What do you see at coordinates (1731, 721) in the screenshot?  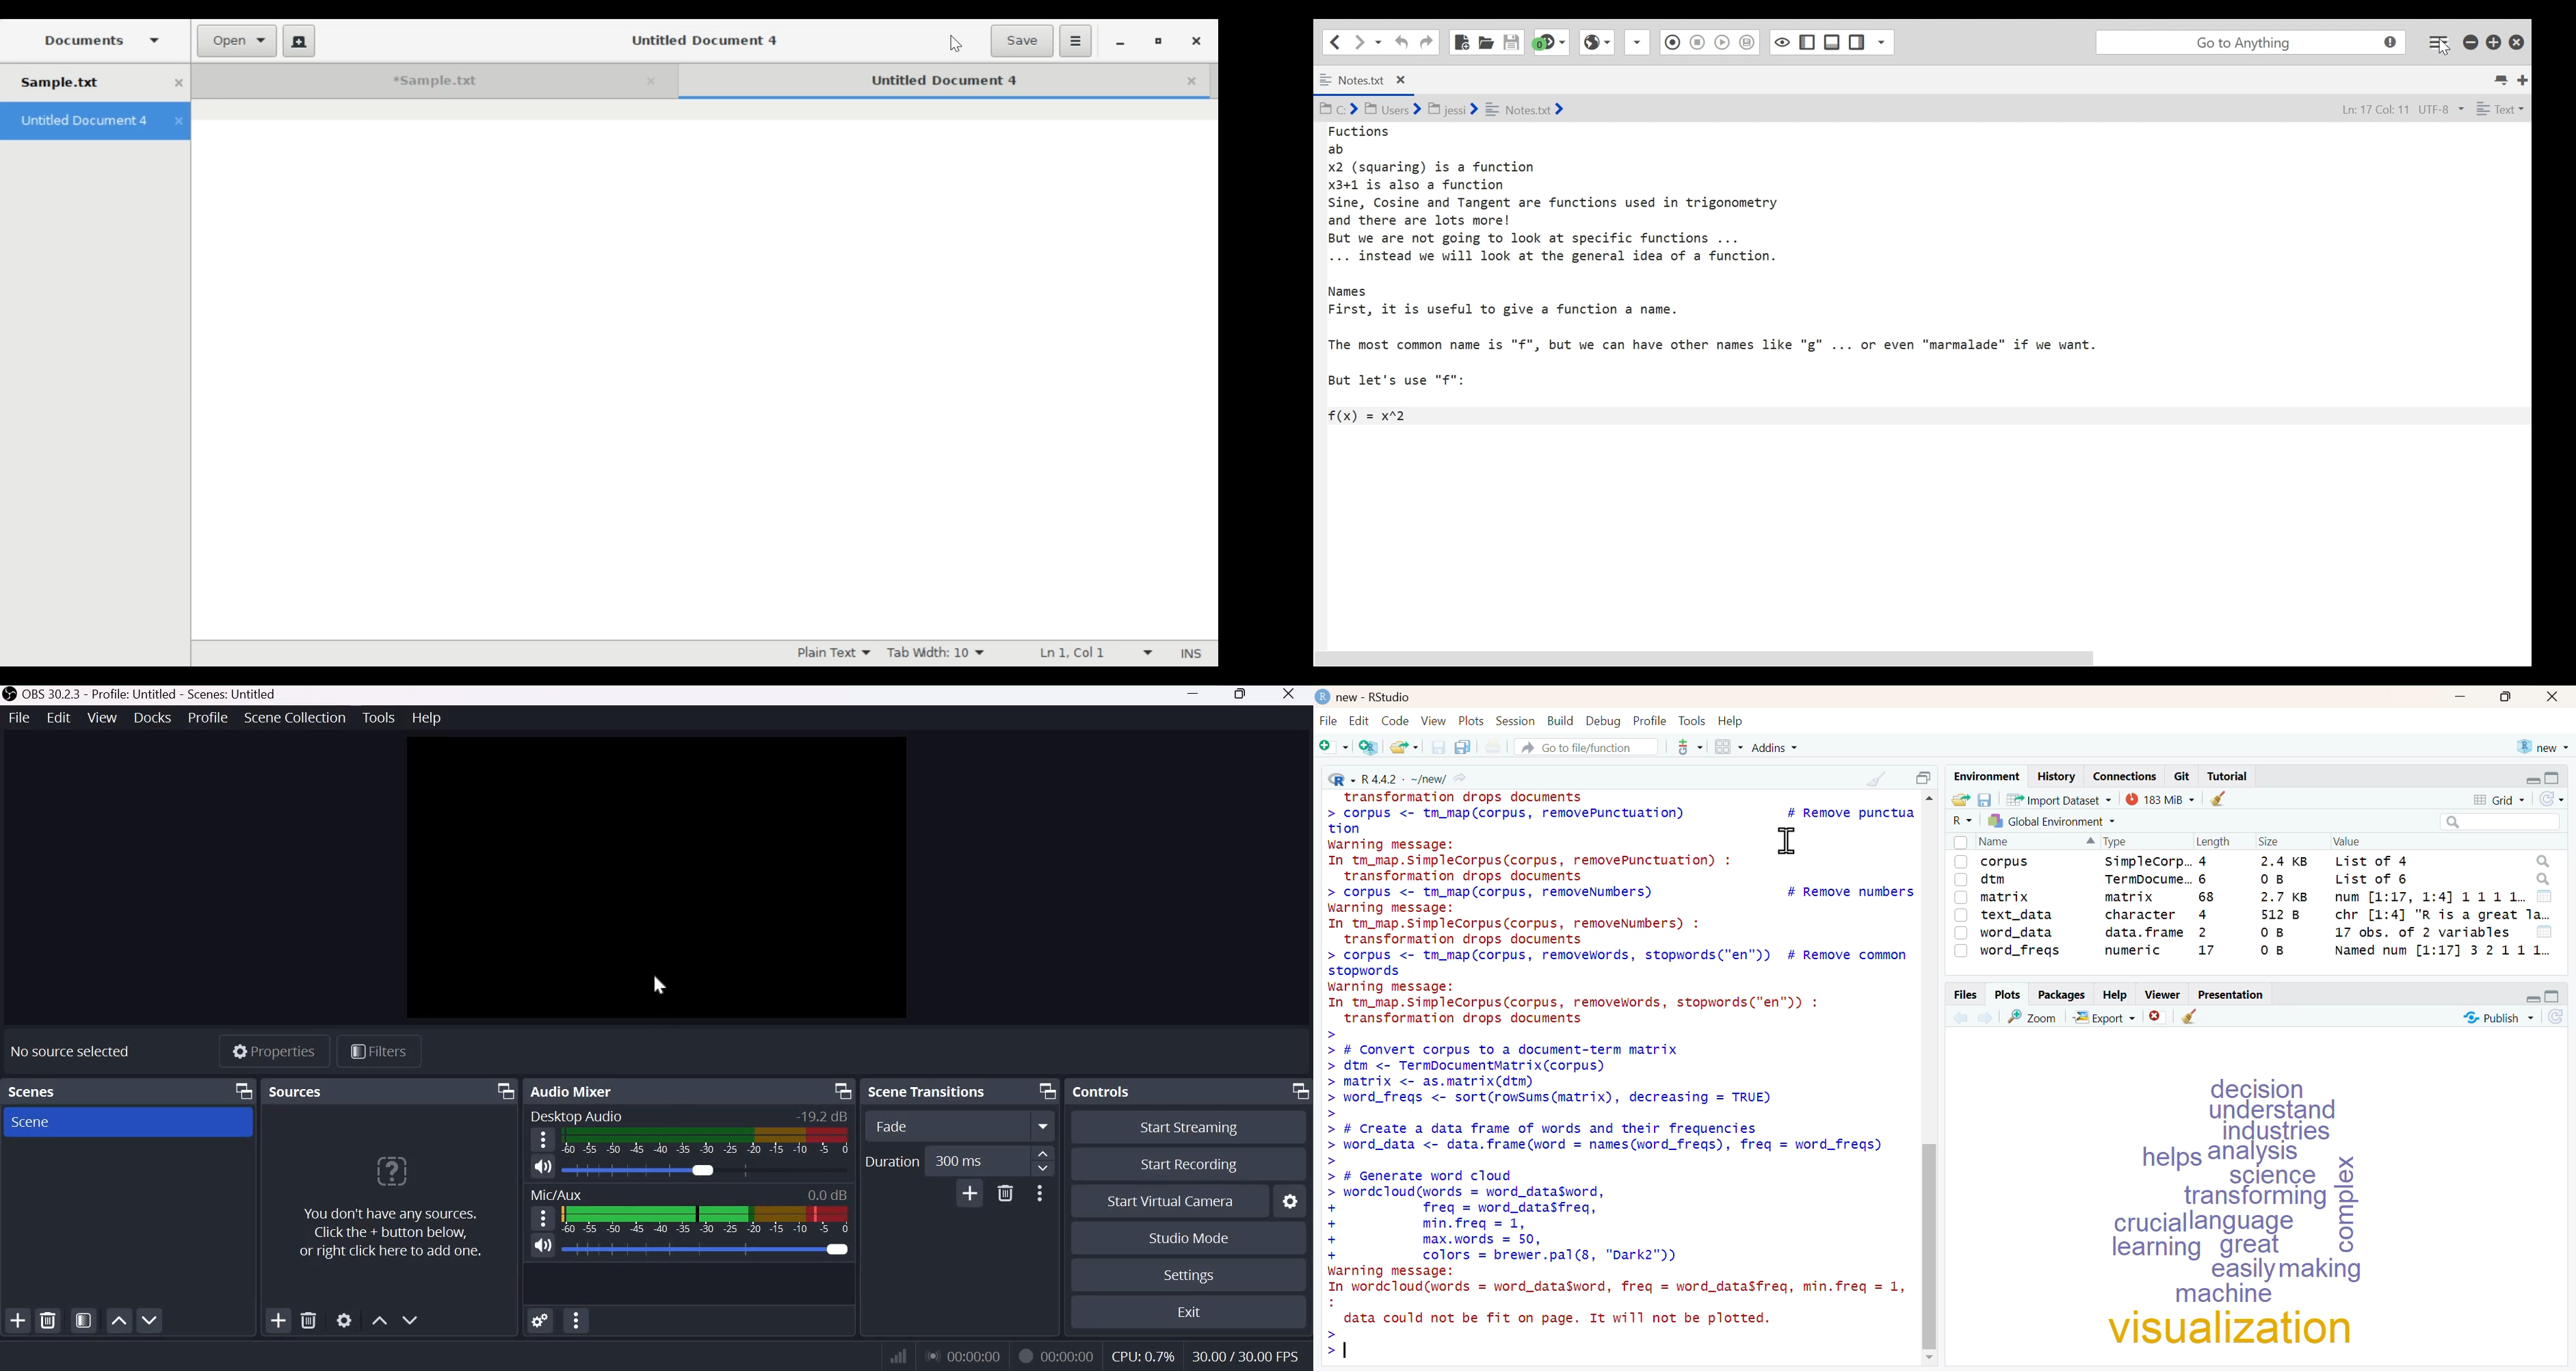 I see `Help` at bounding box center [1731, 721].